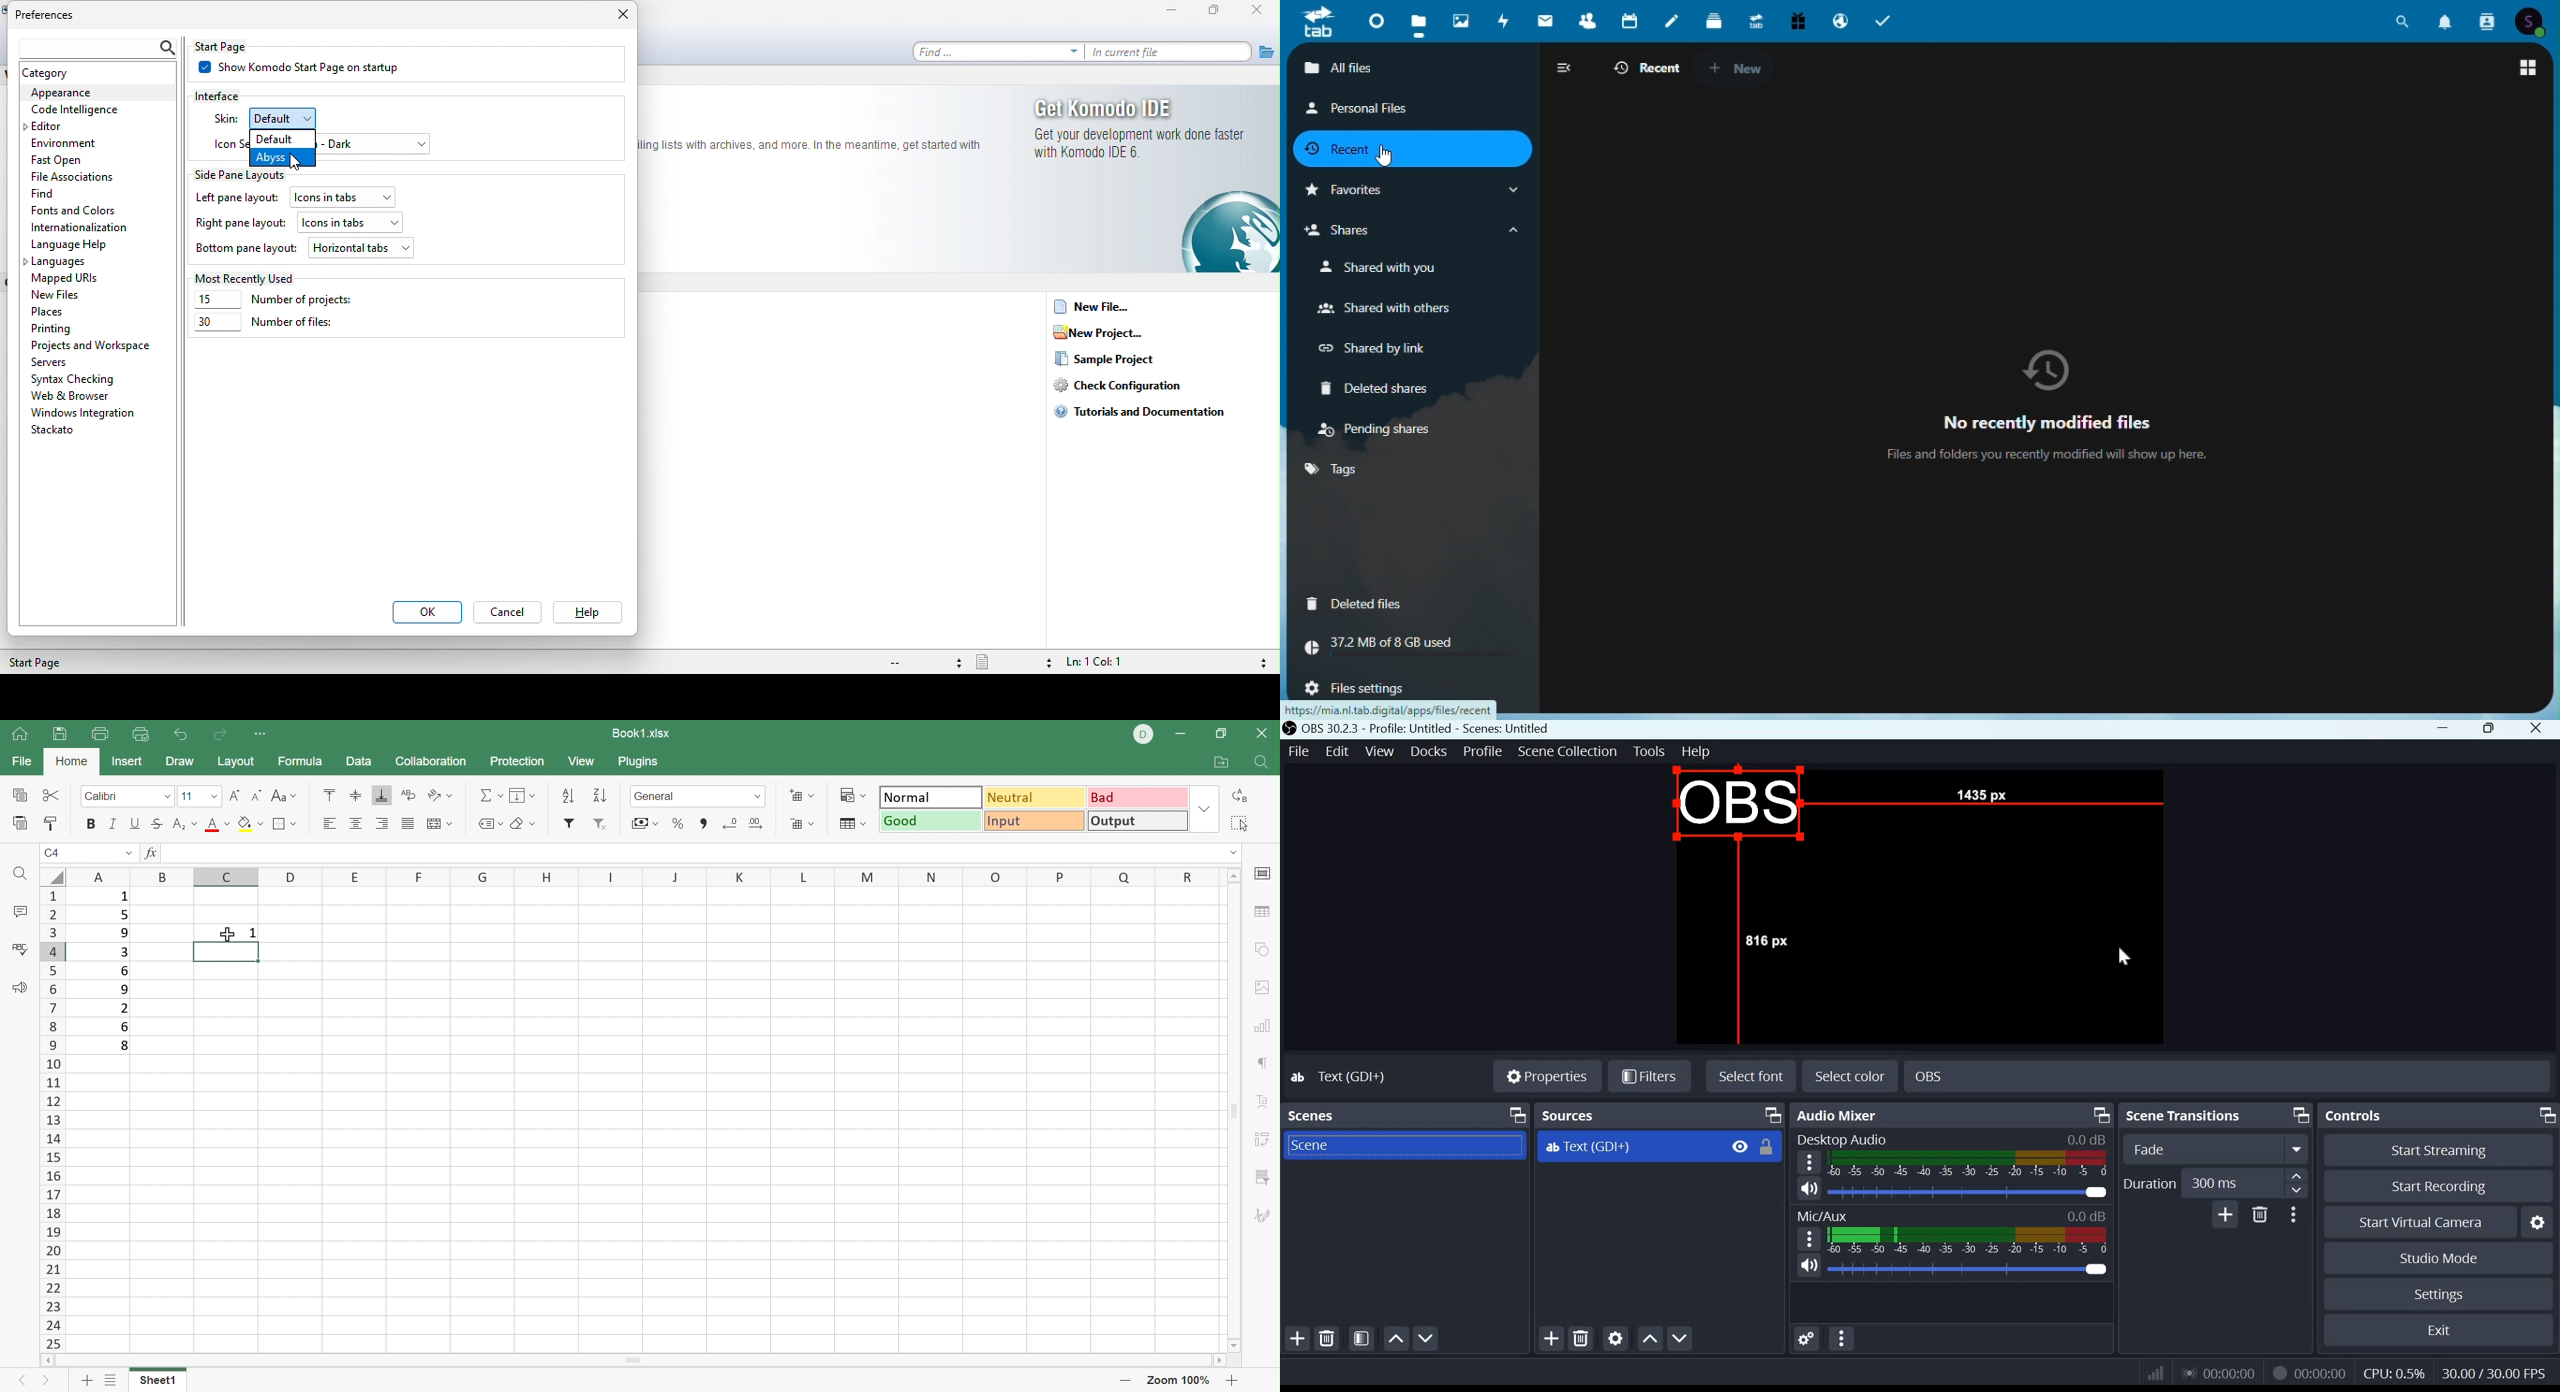 This screenshot has width=2576, height=1400. Describe the element at coordinates (1314, 24) in the screenshot. I see `tab` at that location.